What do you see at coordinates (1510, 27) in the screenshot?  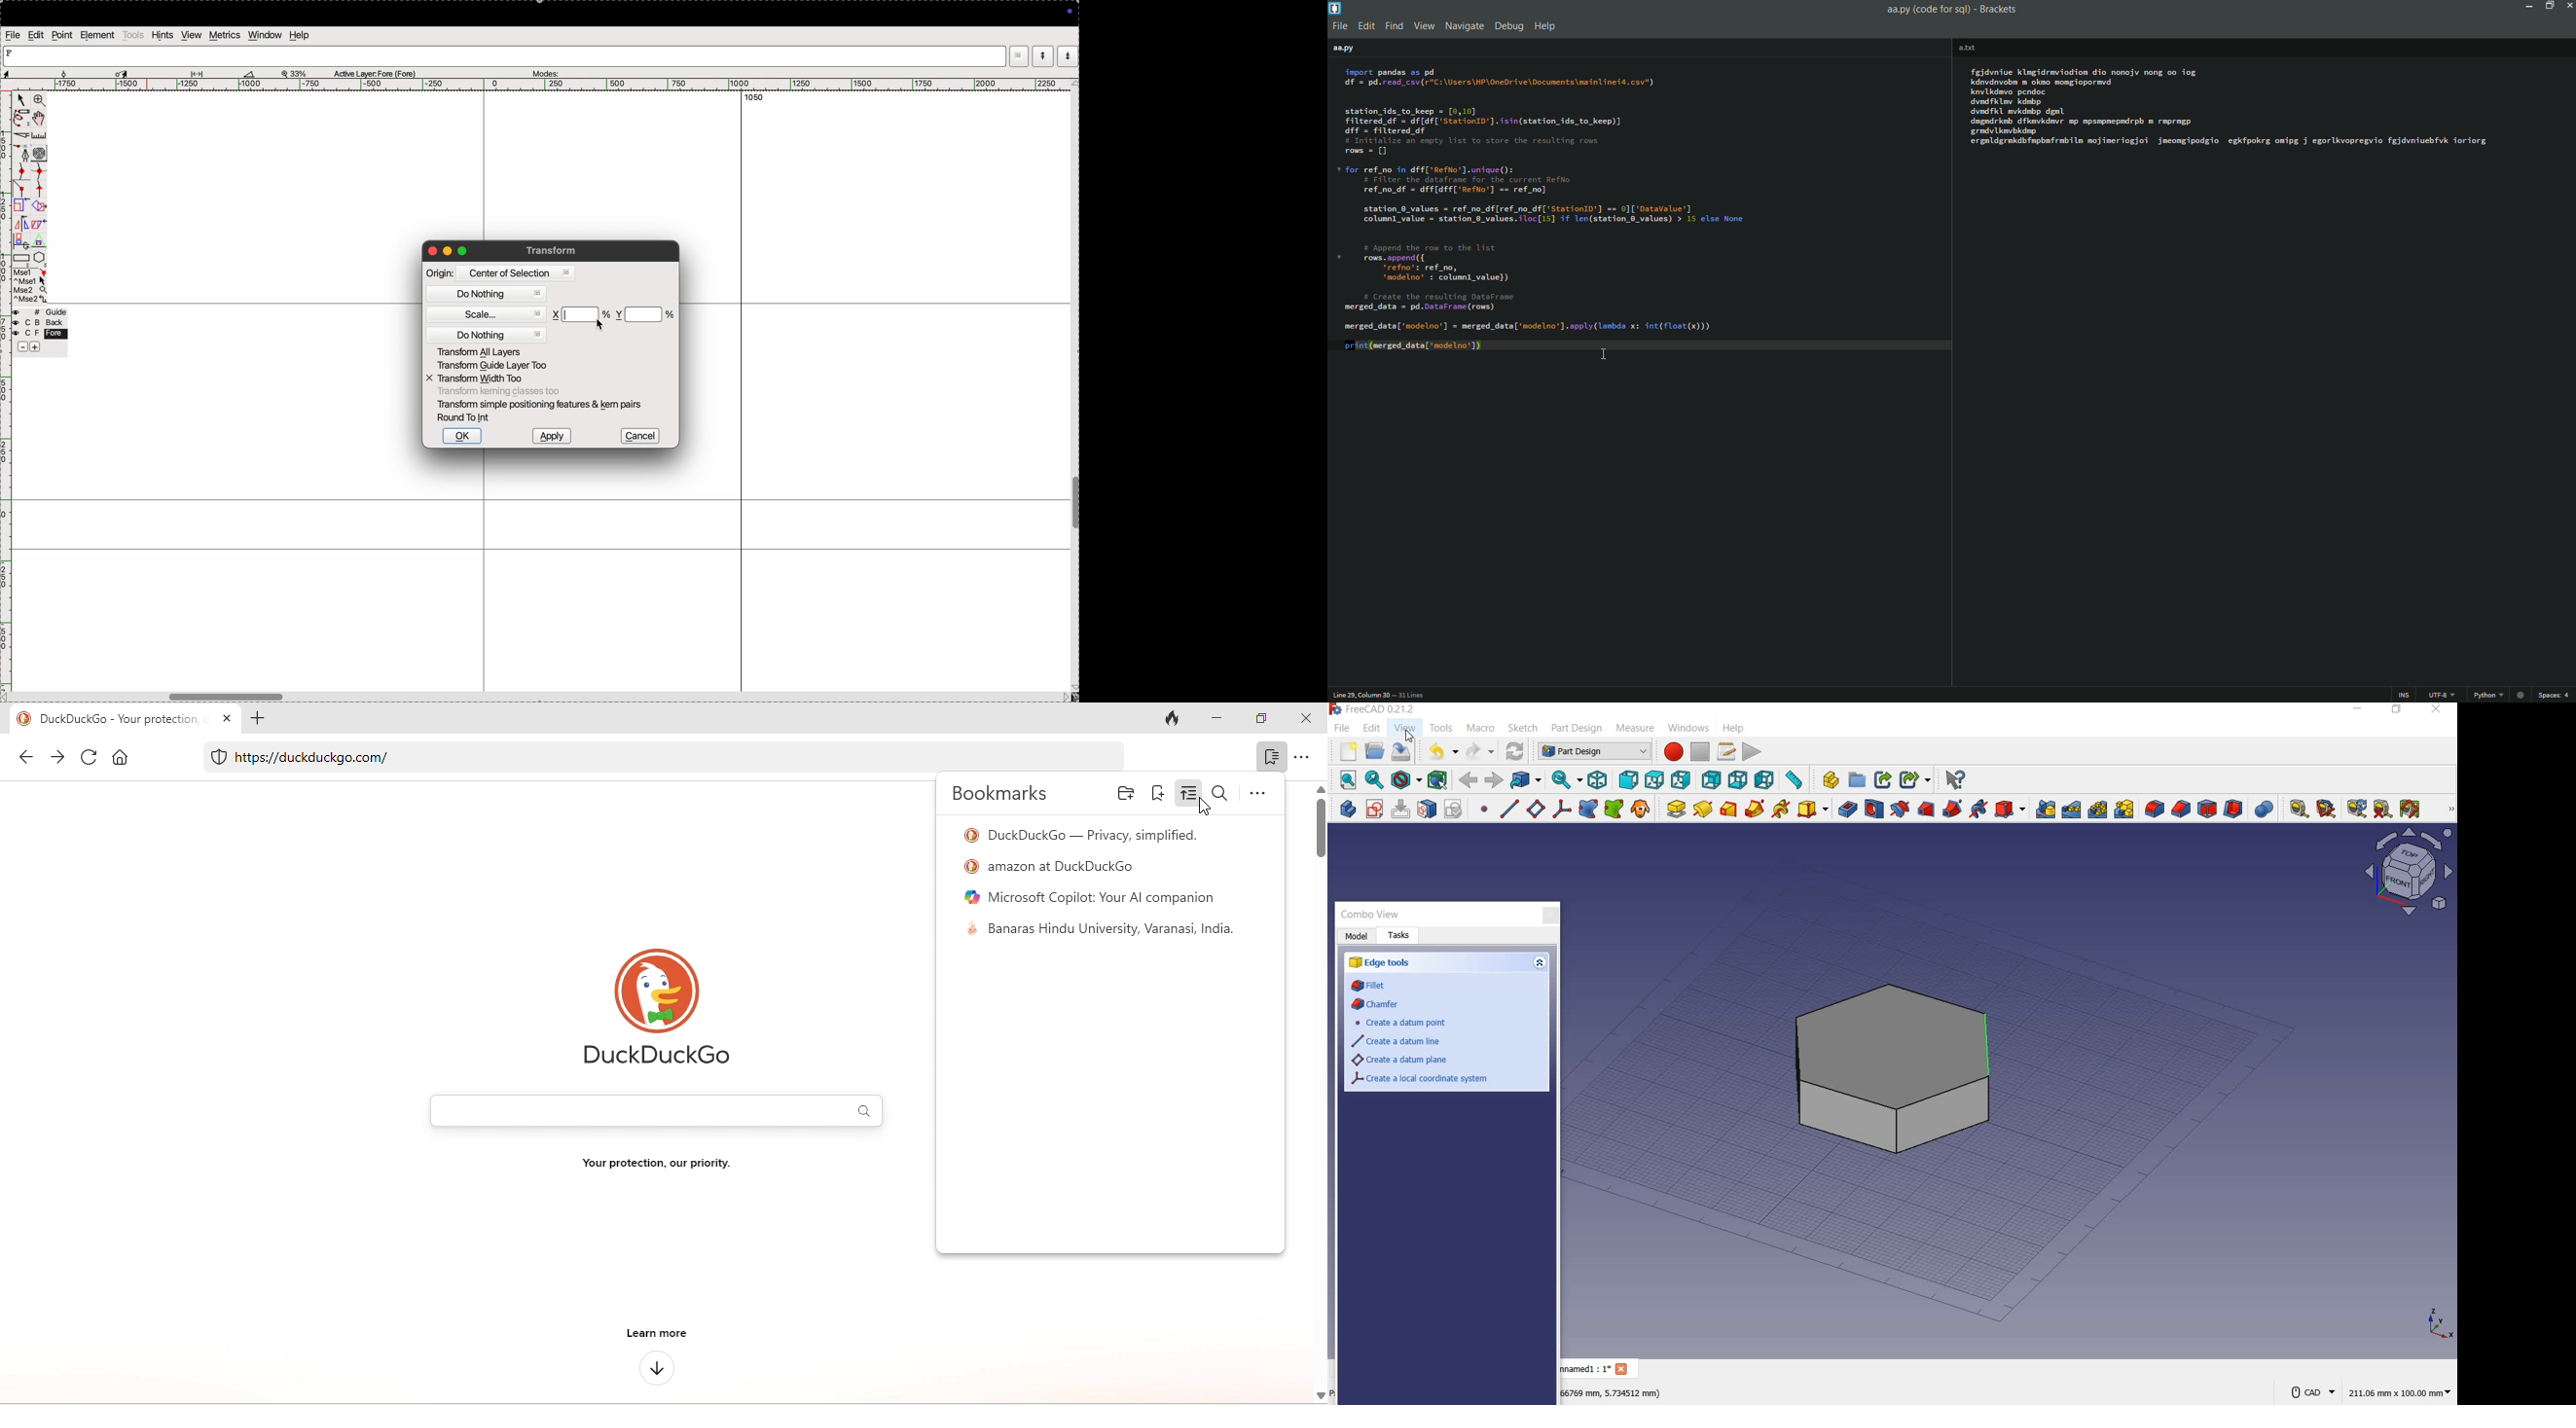 I see `debug menu` at bounding box center [1510, 27].